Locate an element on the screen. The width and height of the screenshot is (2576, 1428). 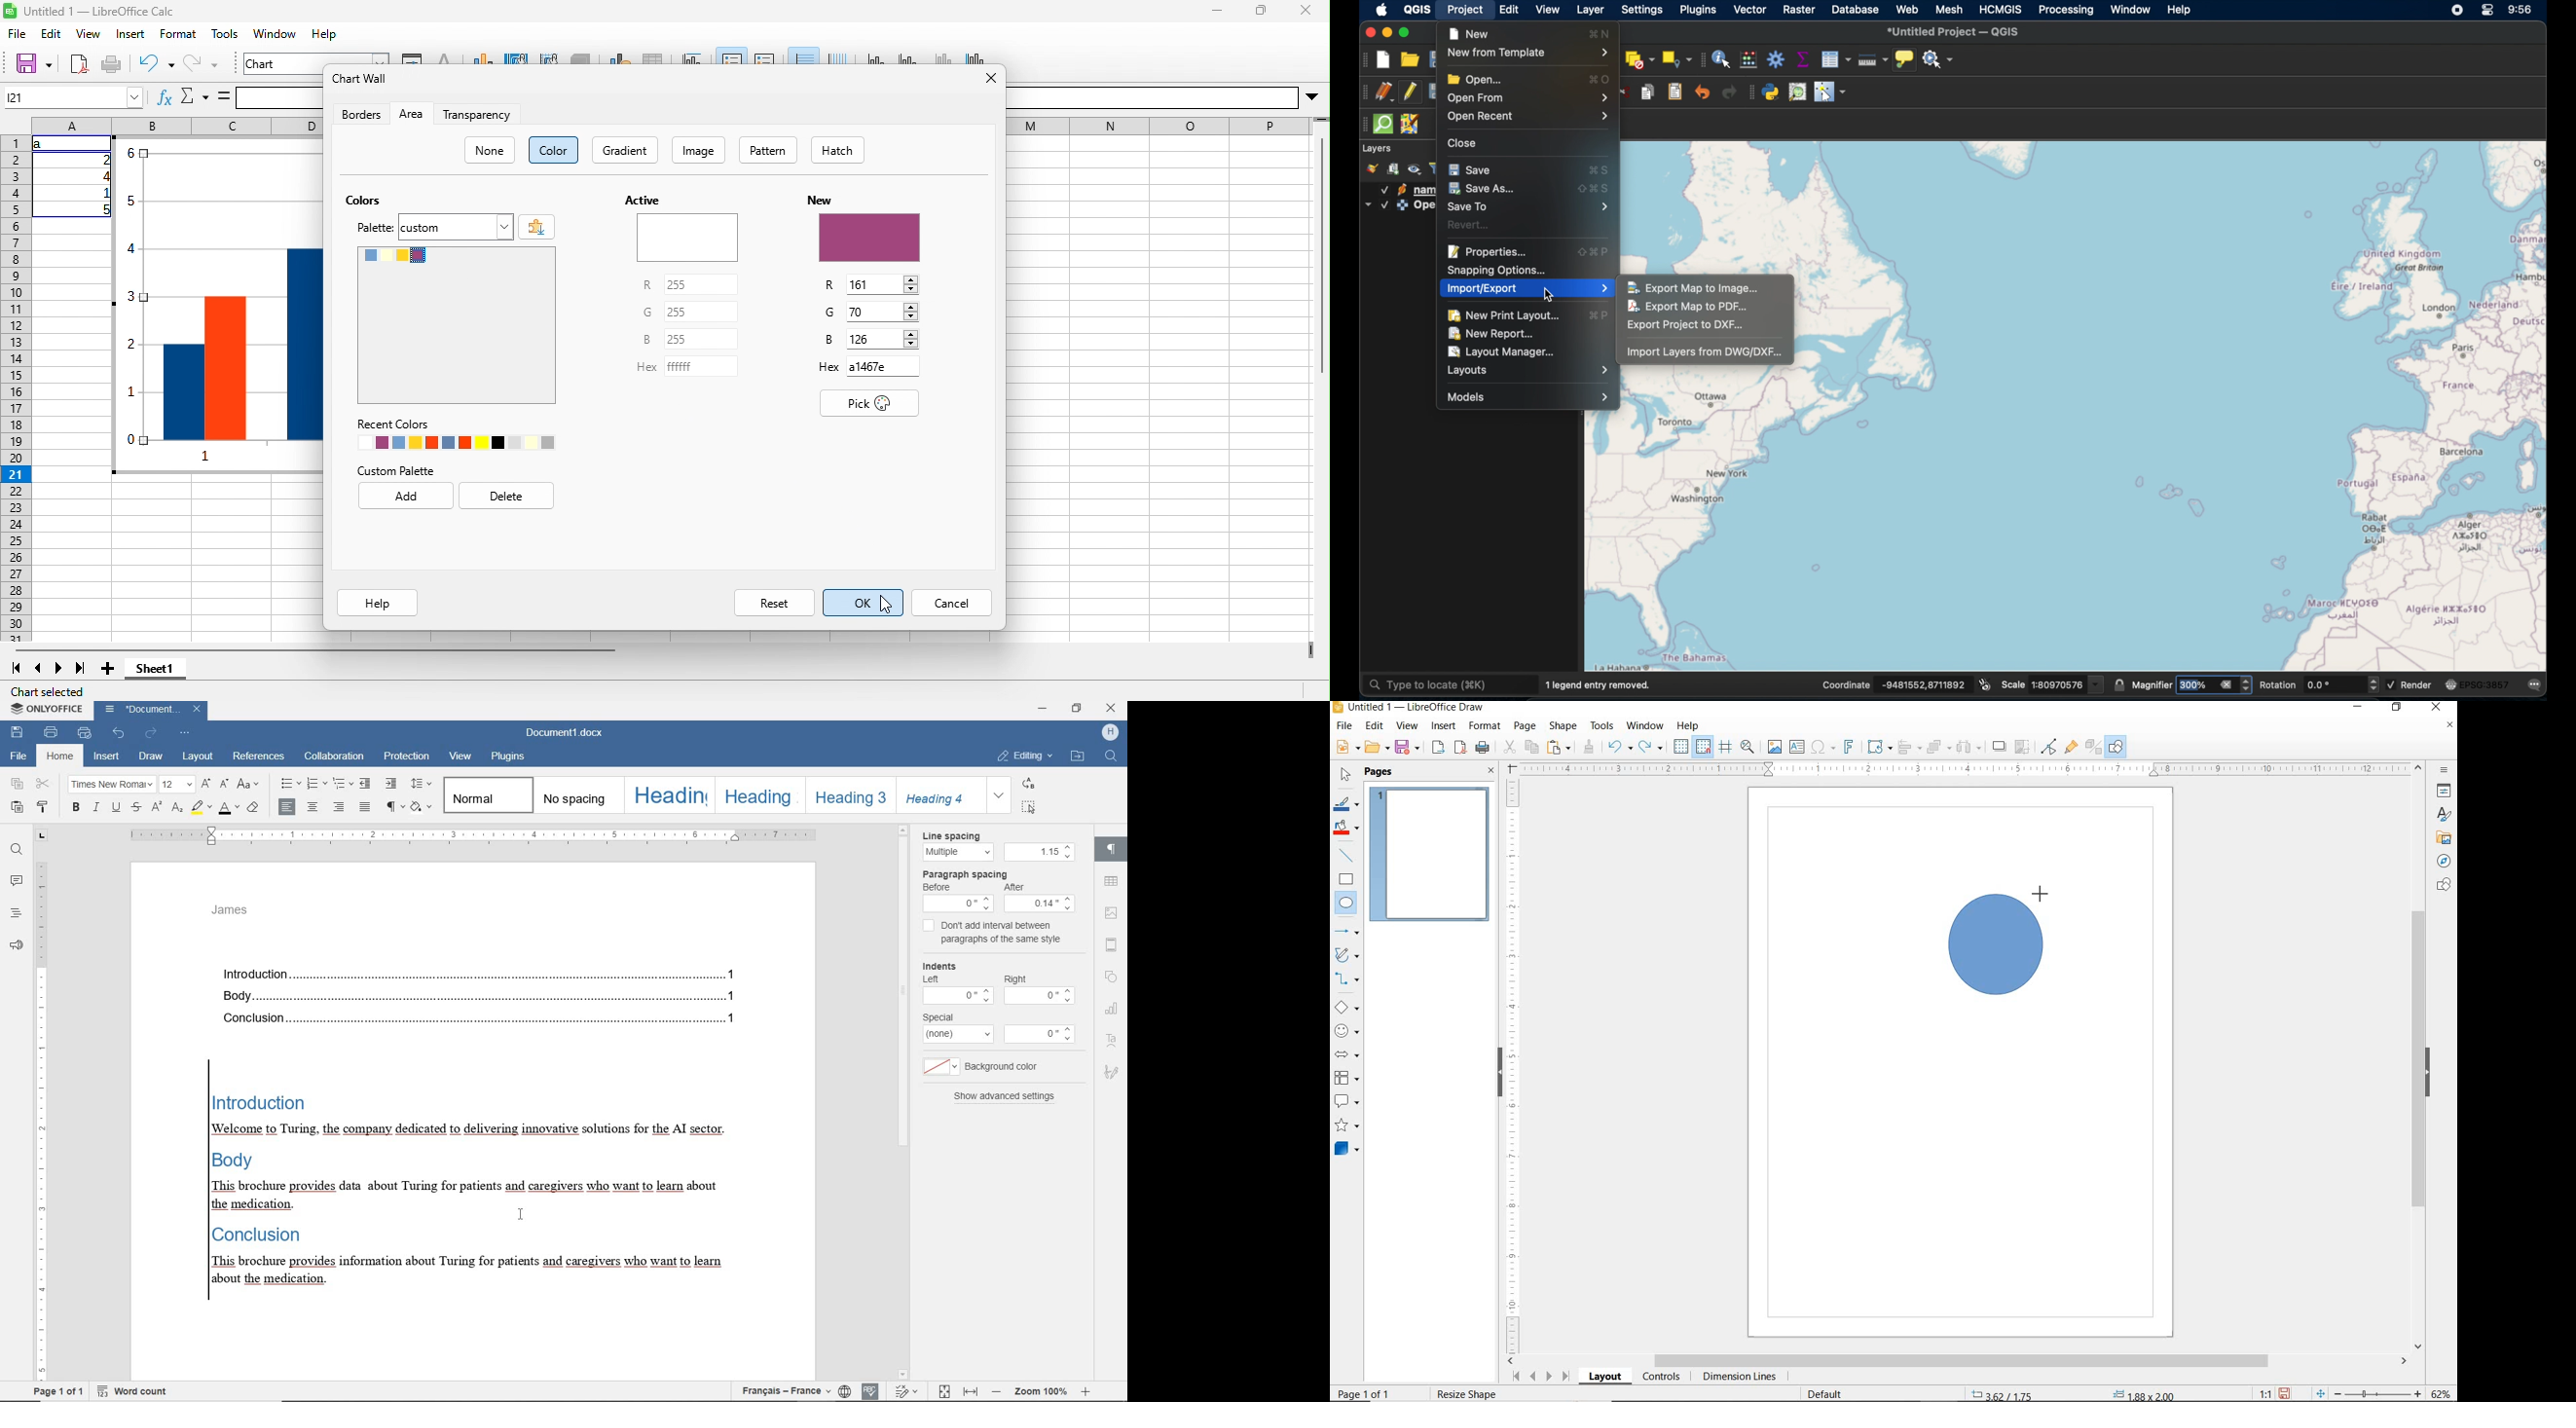
RULER is located at coordinates (1514, 1064).